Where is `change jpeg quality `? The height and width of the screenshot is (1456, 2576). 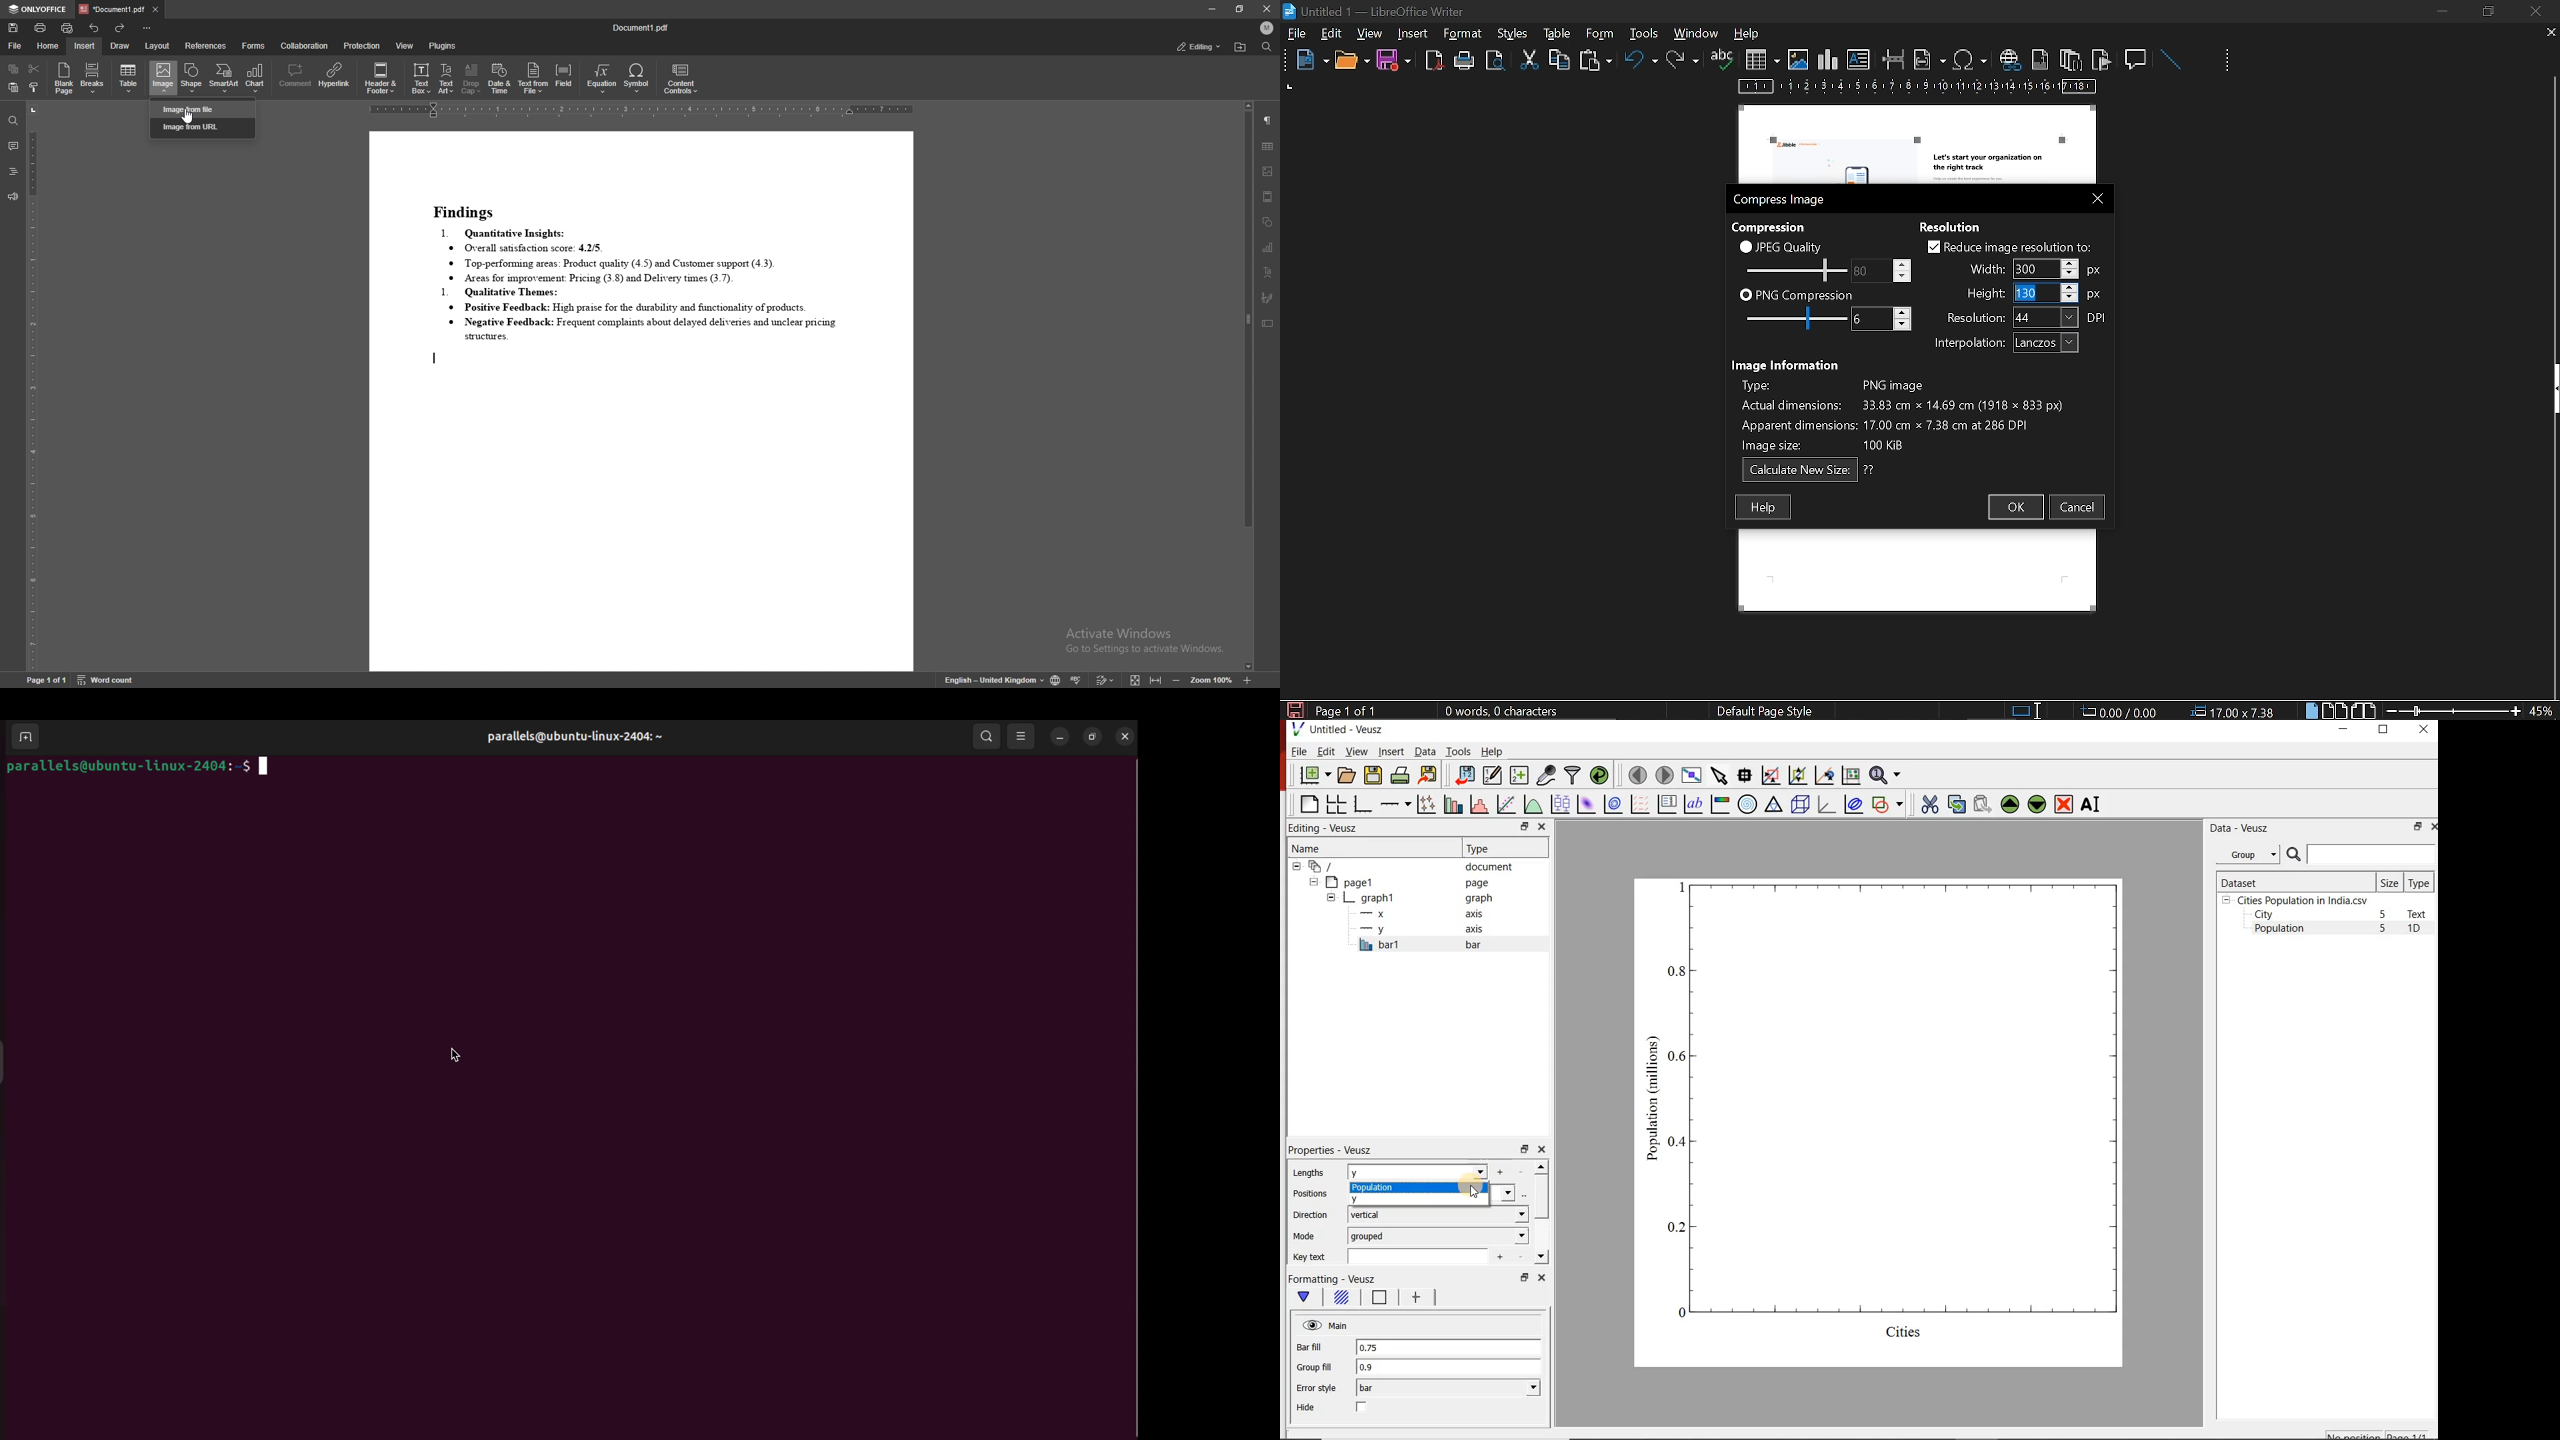 change jpeg quality  is located at coordinates (1882, 270).